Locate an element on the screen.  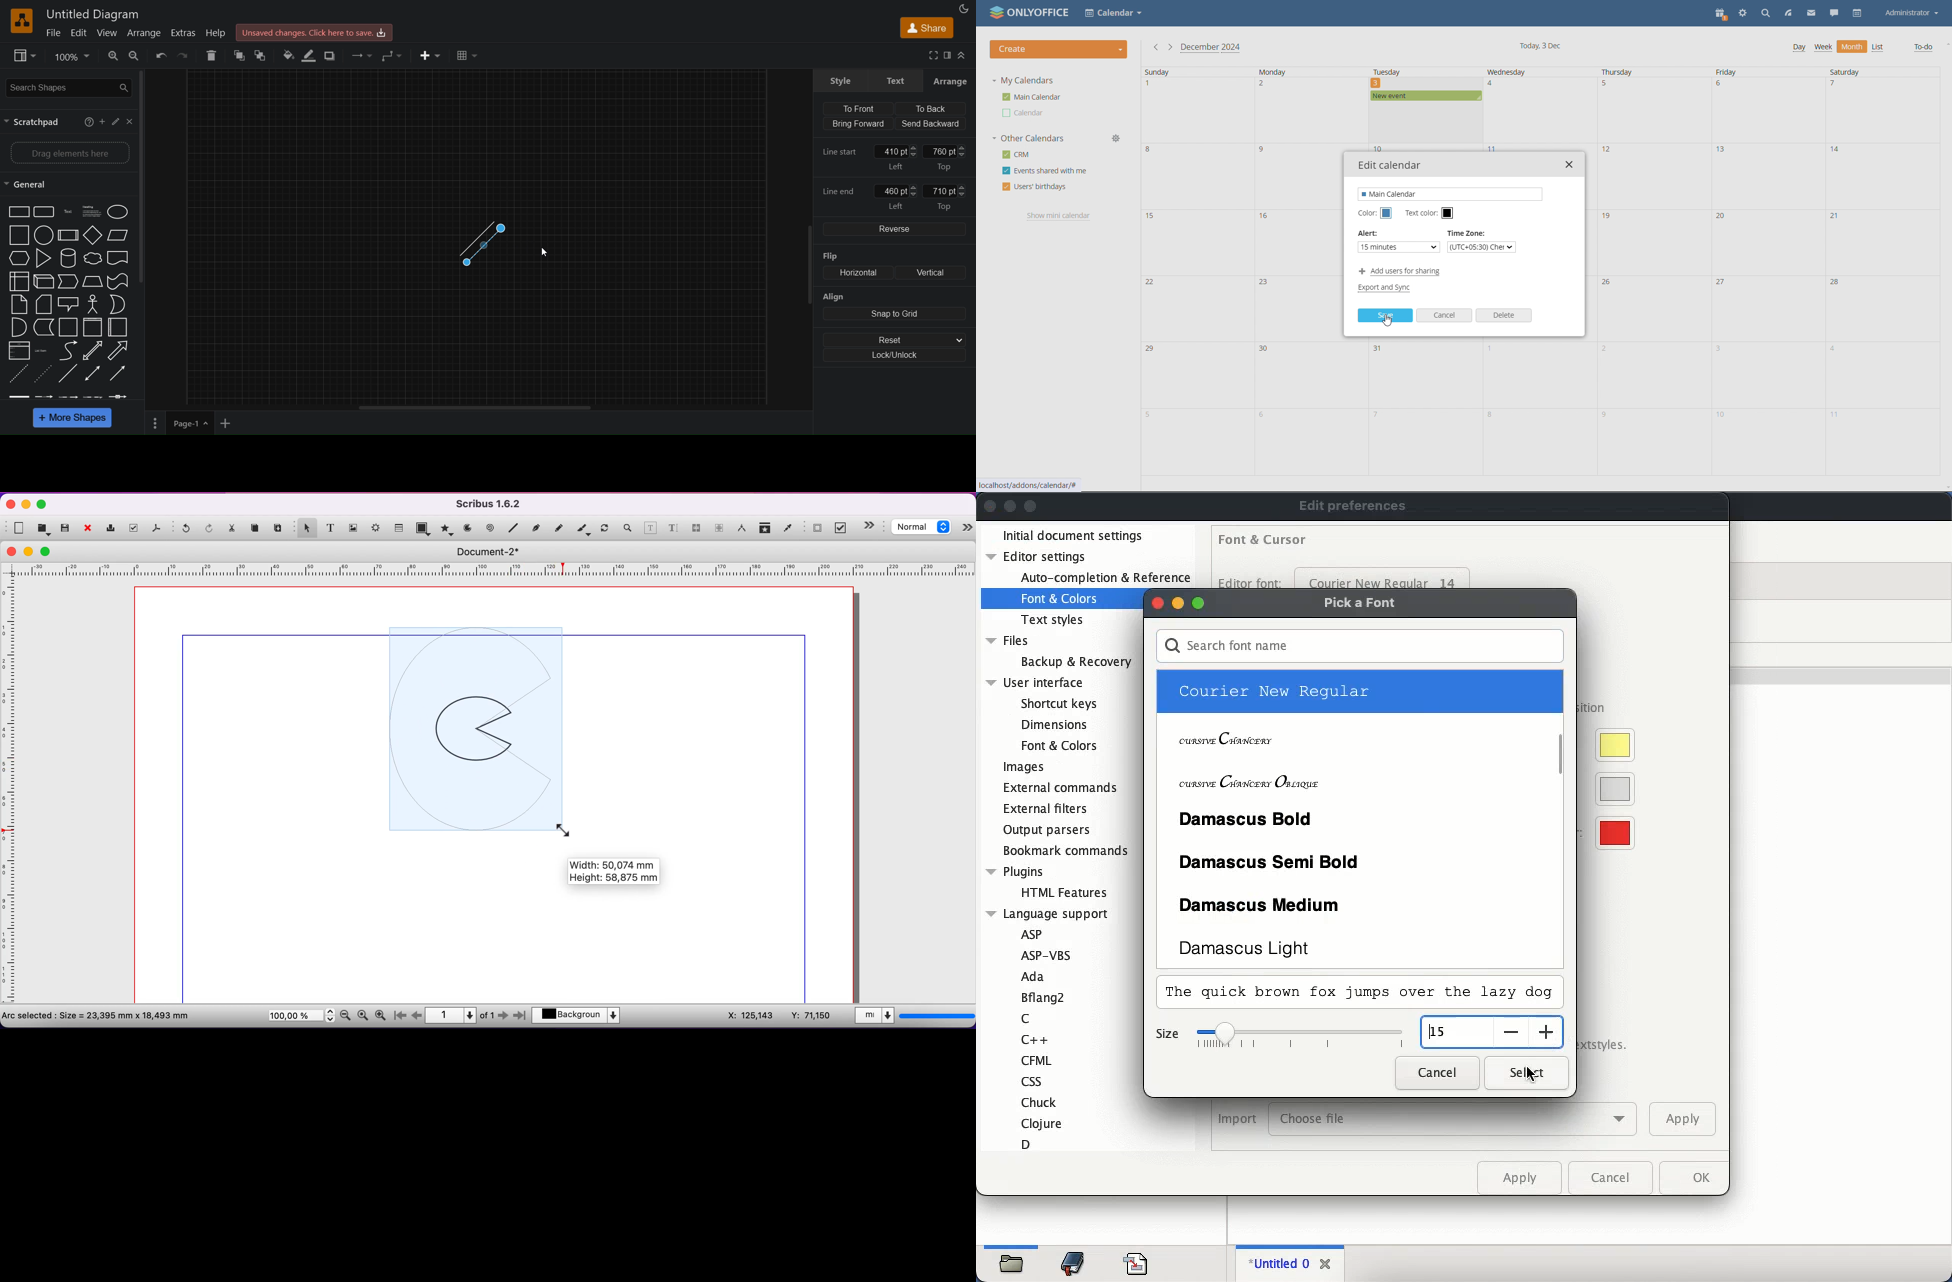
connector 5 is located at coordinates (120, 396).